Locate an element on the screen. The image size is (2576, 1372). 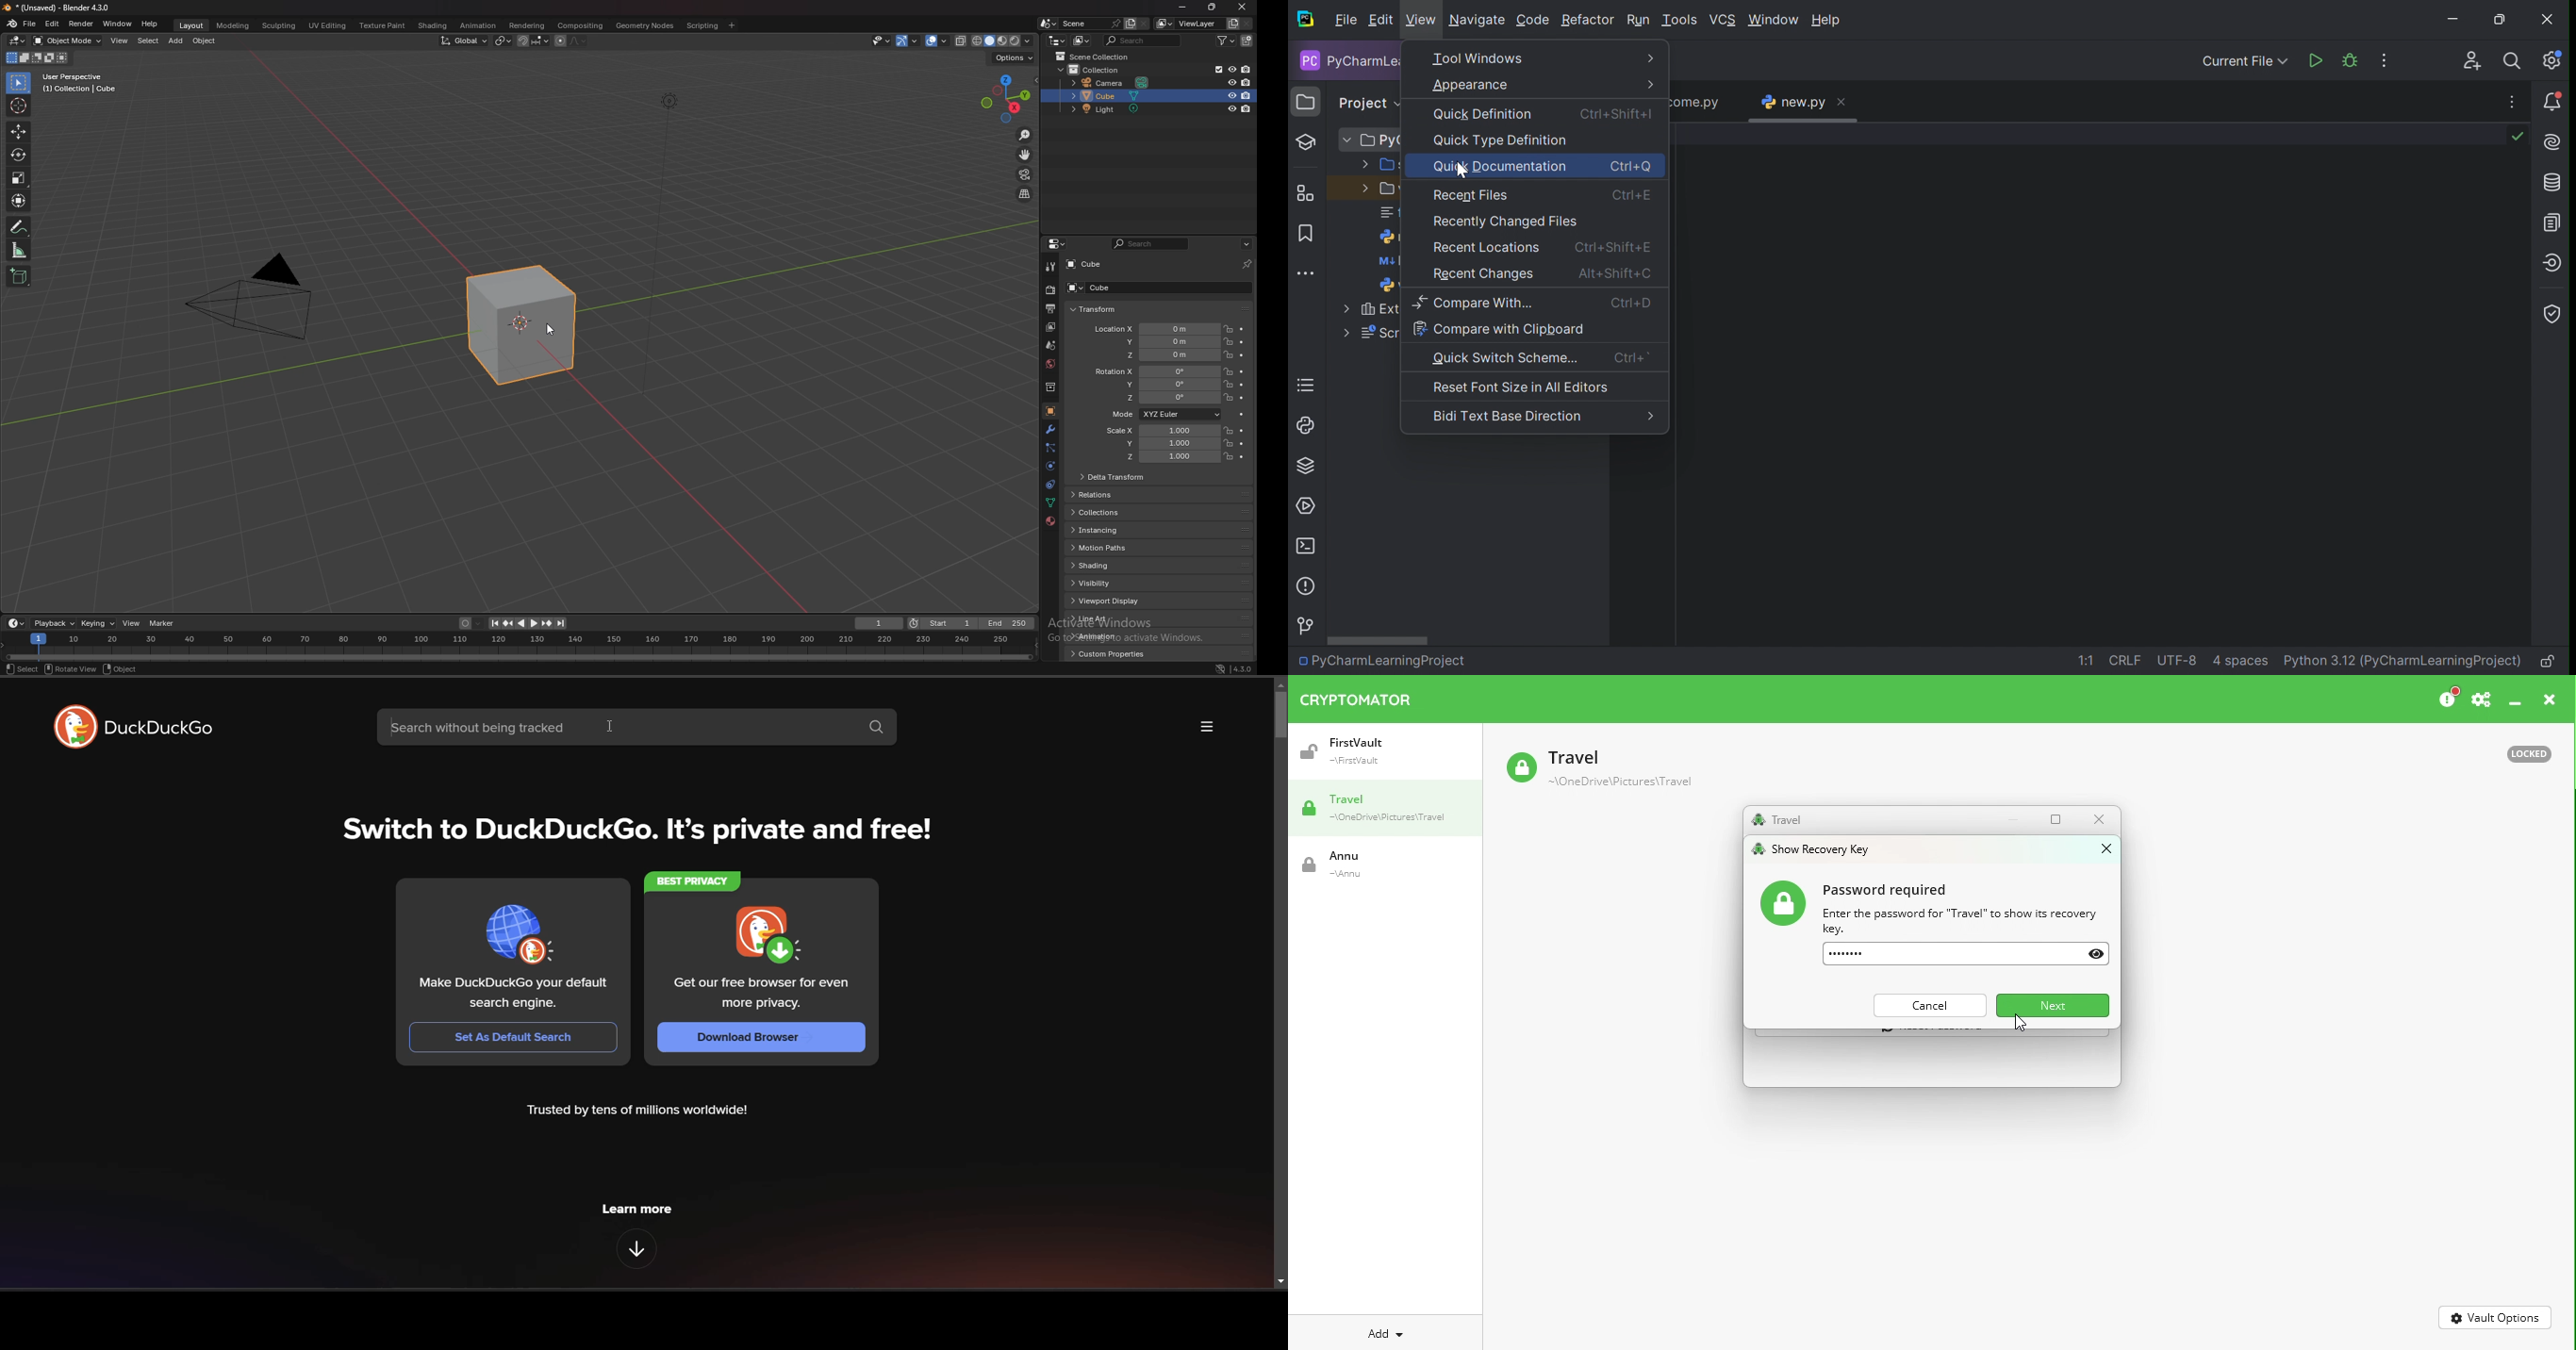
modes is located at coordinates (37, 58).